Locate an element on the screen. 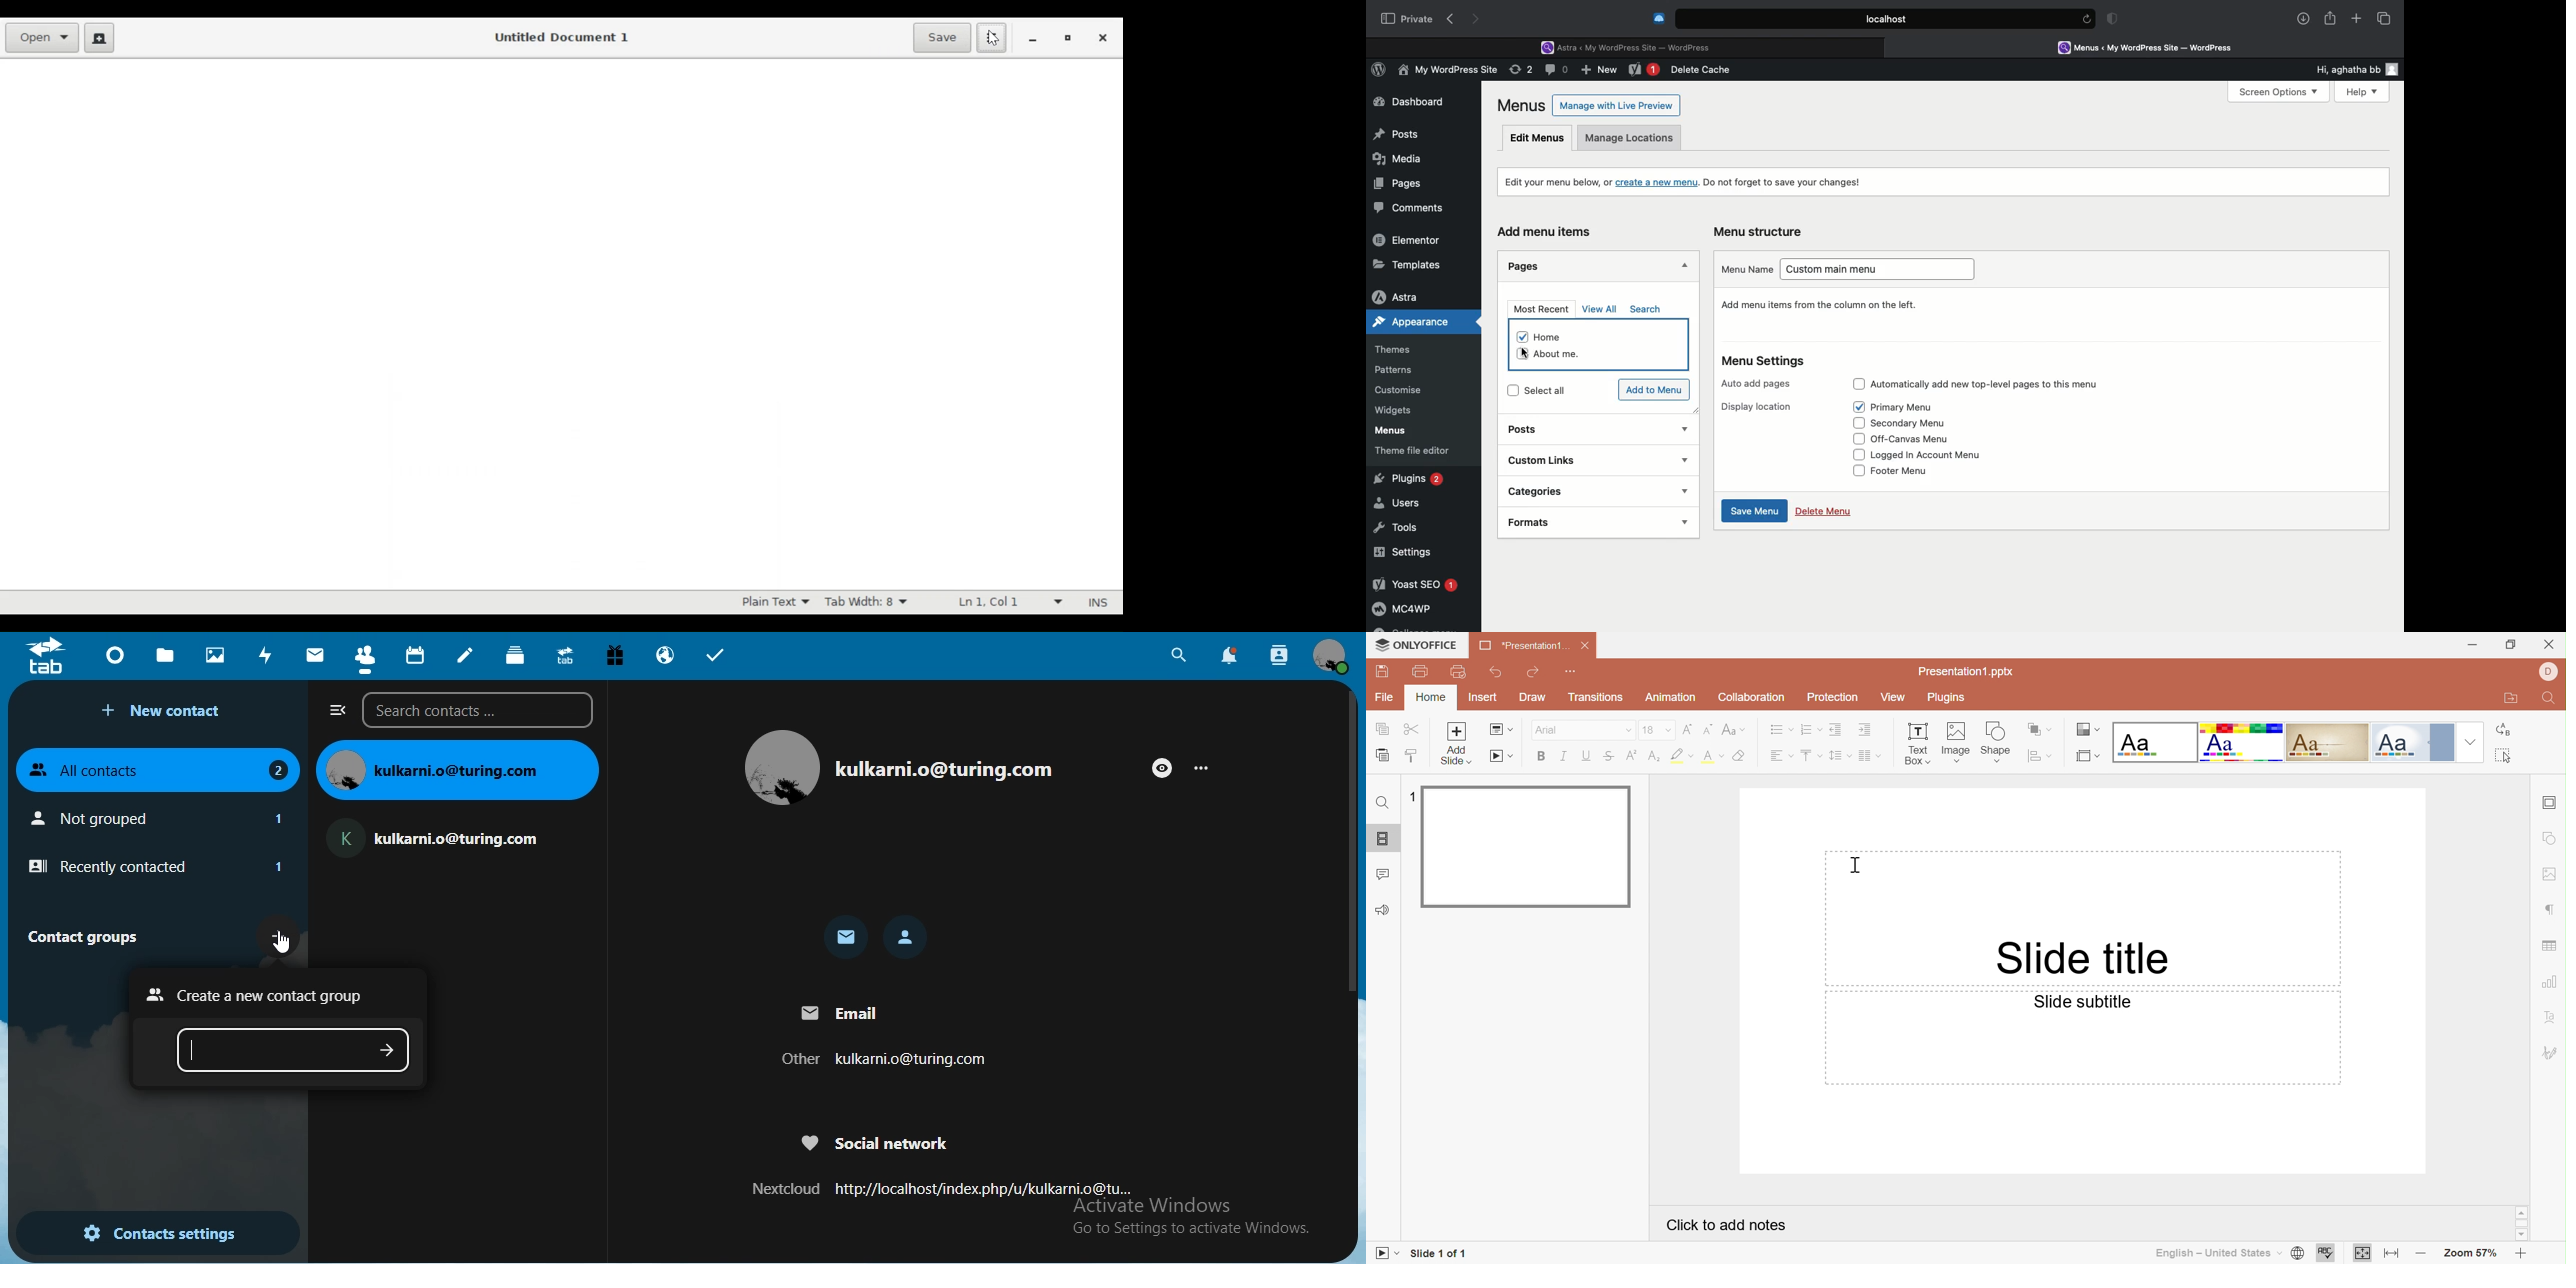 The height and width of the screenshot is (1288, 2576). Collaboration is located at coordinates (1751, 697).